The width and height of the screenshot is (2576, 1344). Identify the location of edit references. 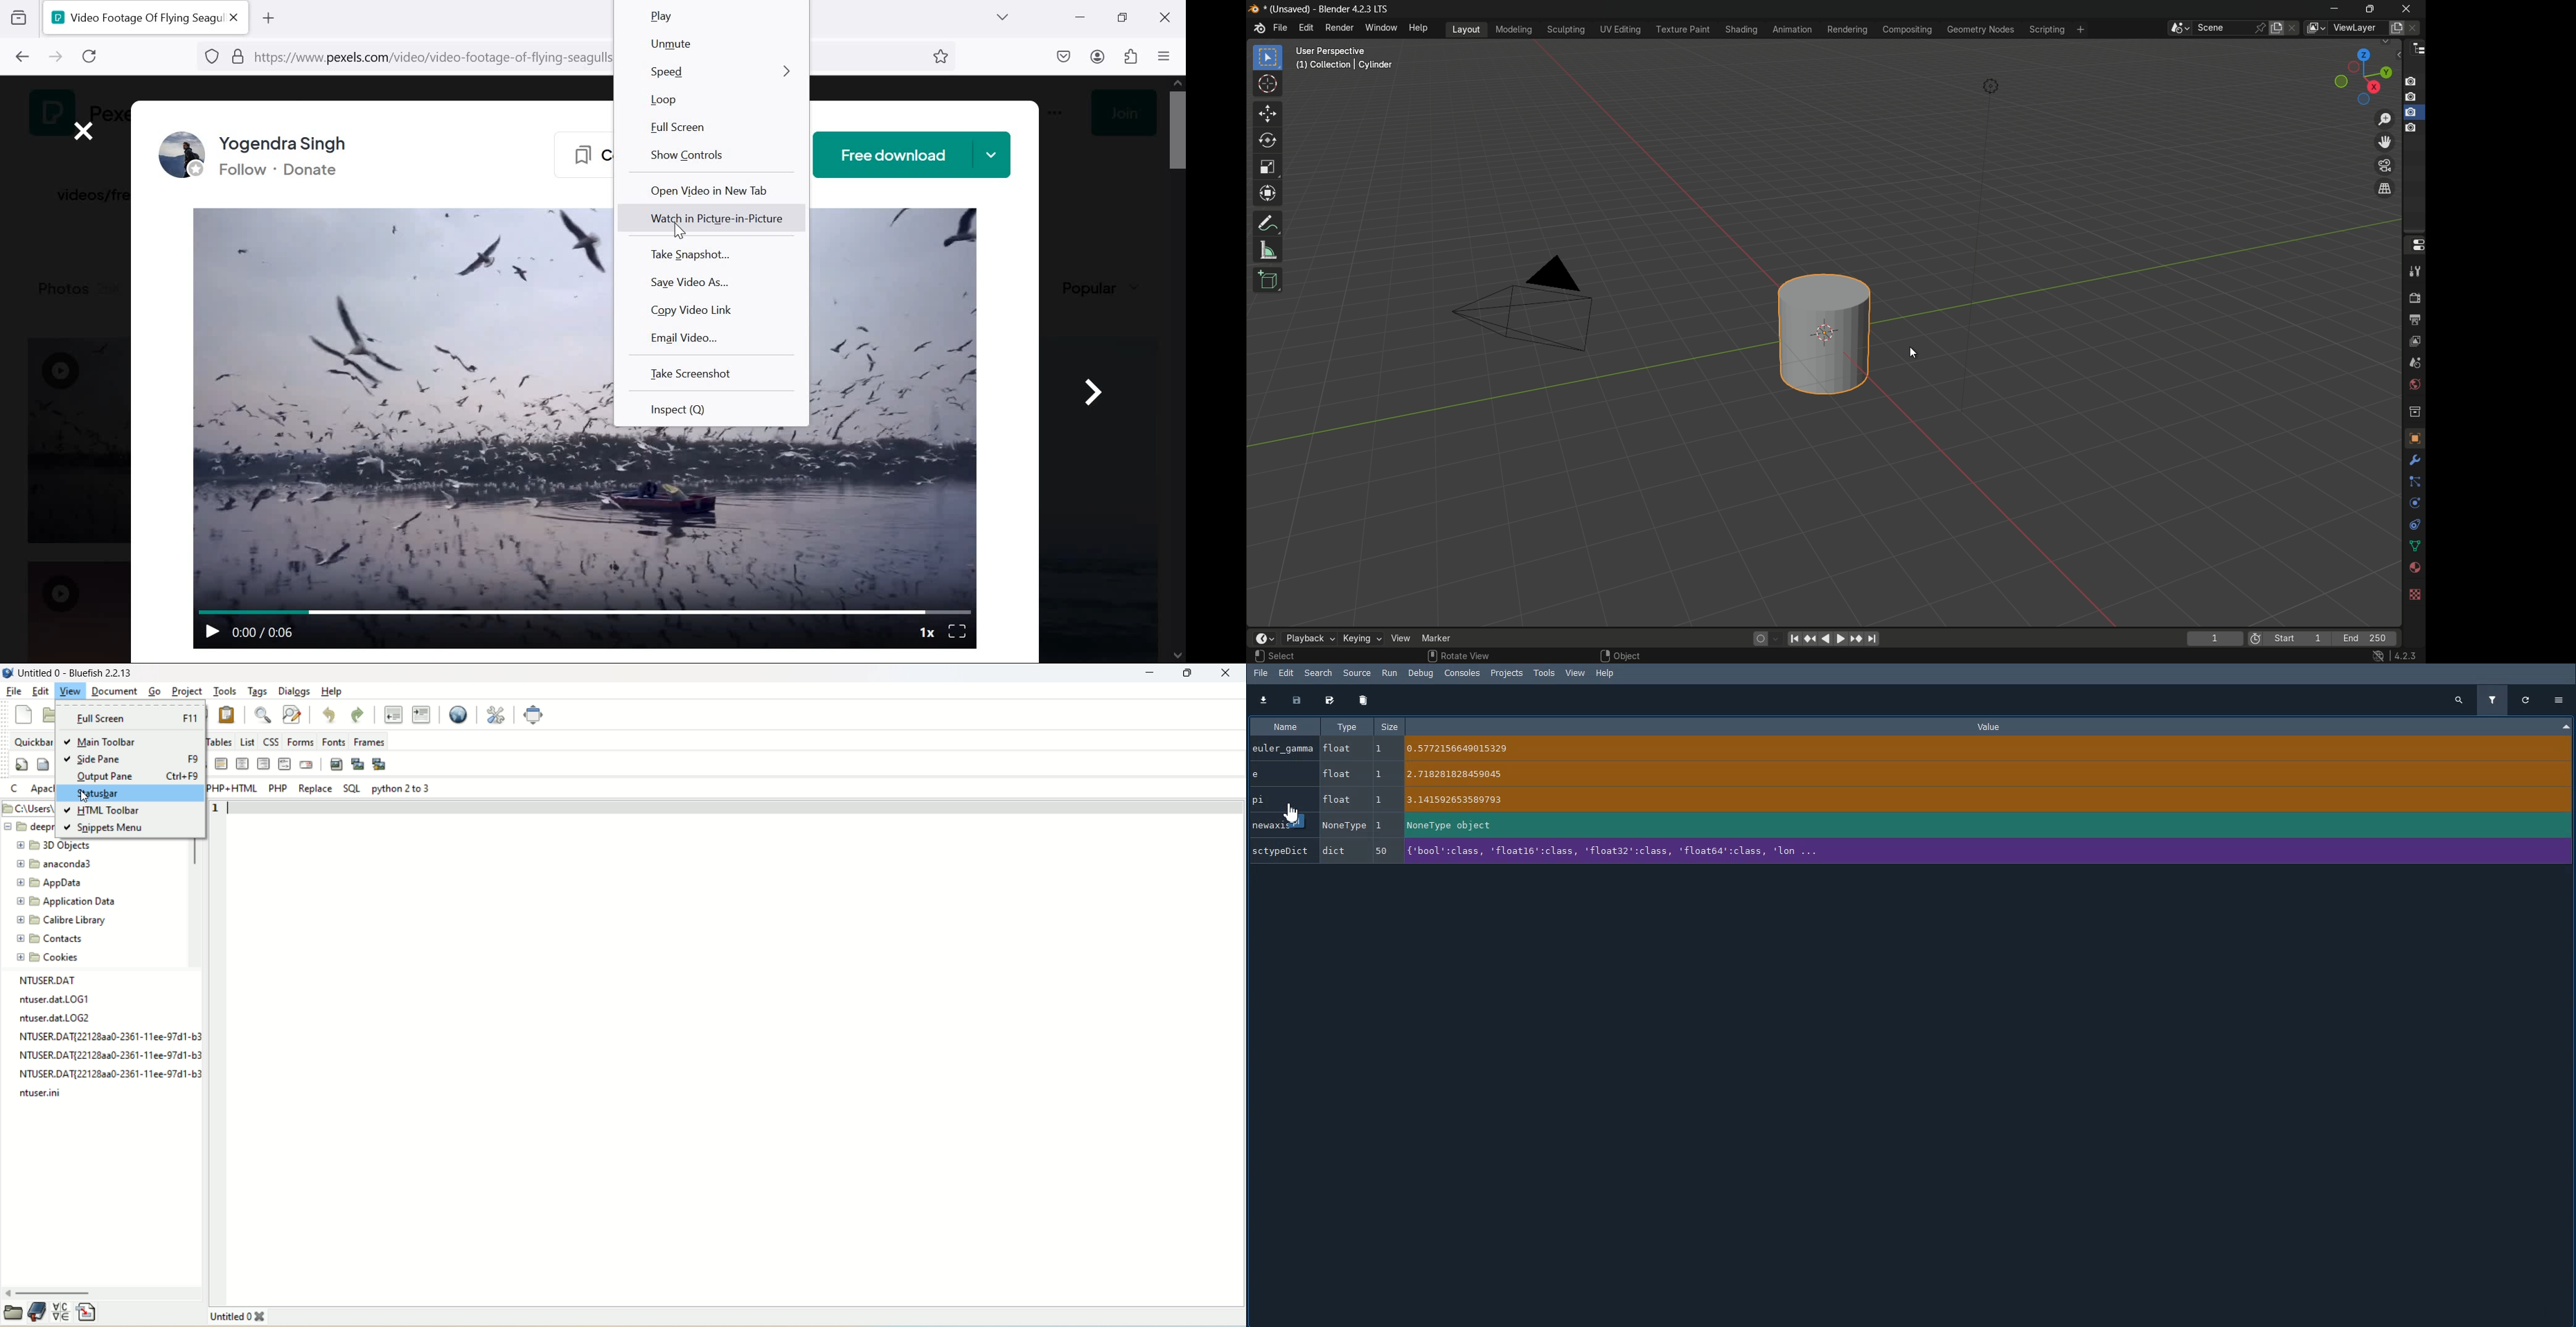
(499, 715).